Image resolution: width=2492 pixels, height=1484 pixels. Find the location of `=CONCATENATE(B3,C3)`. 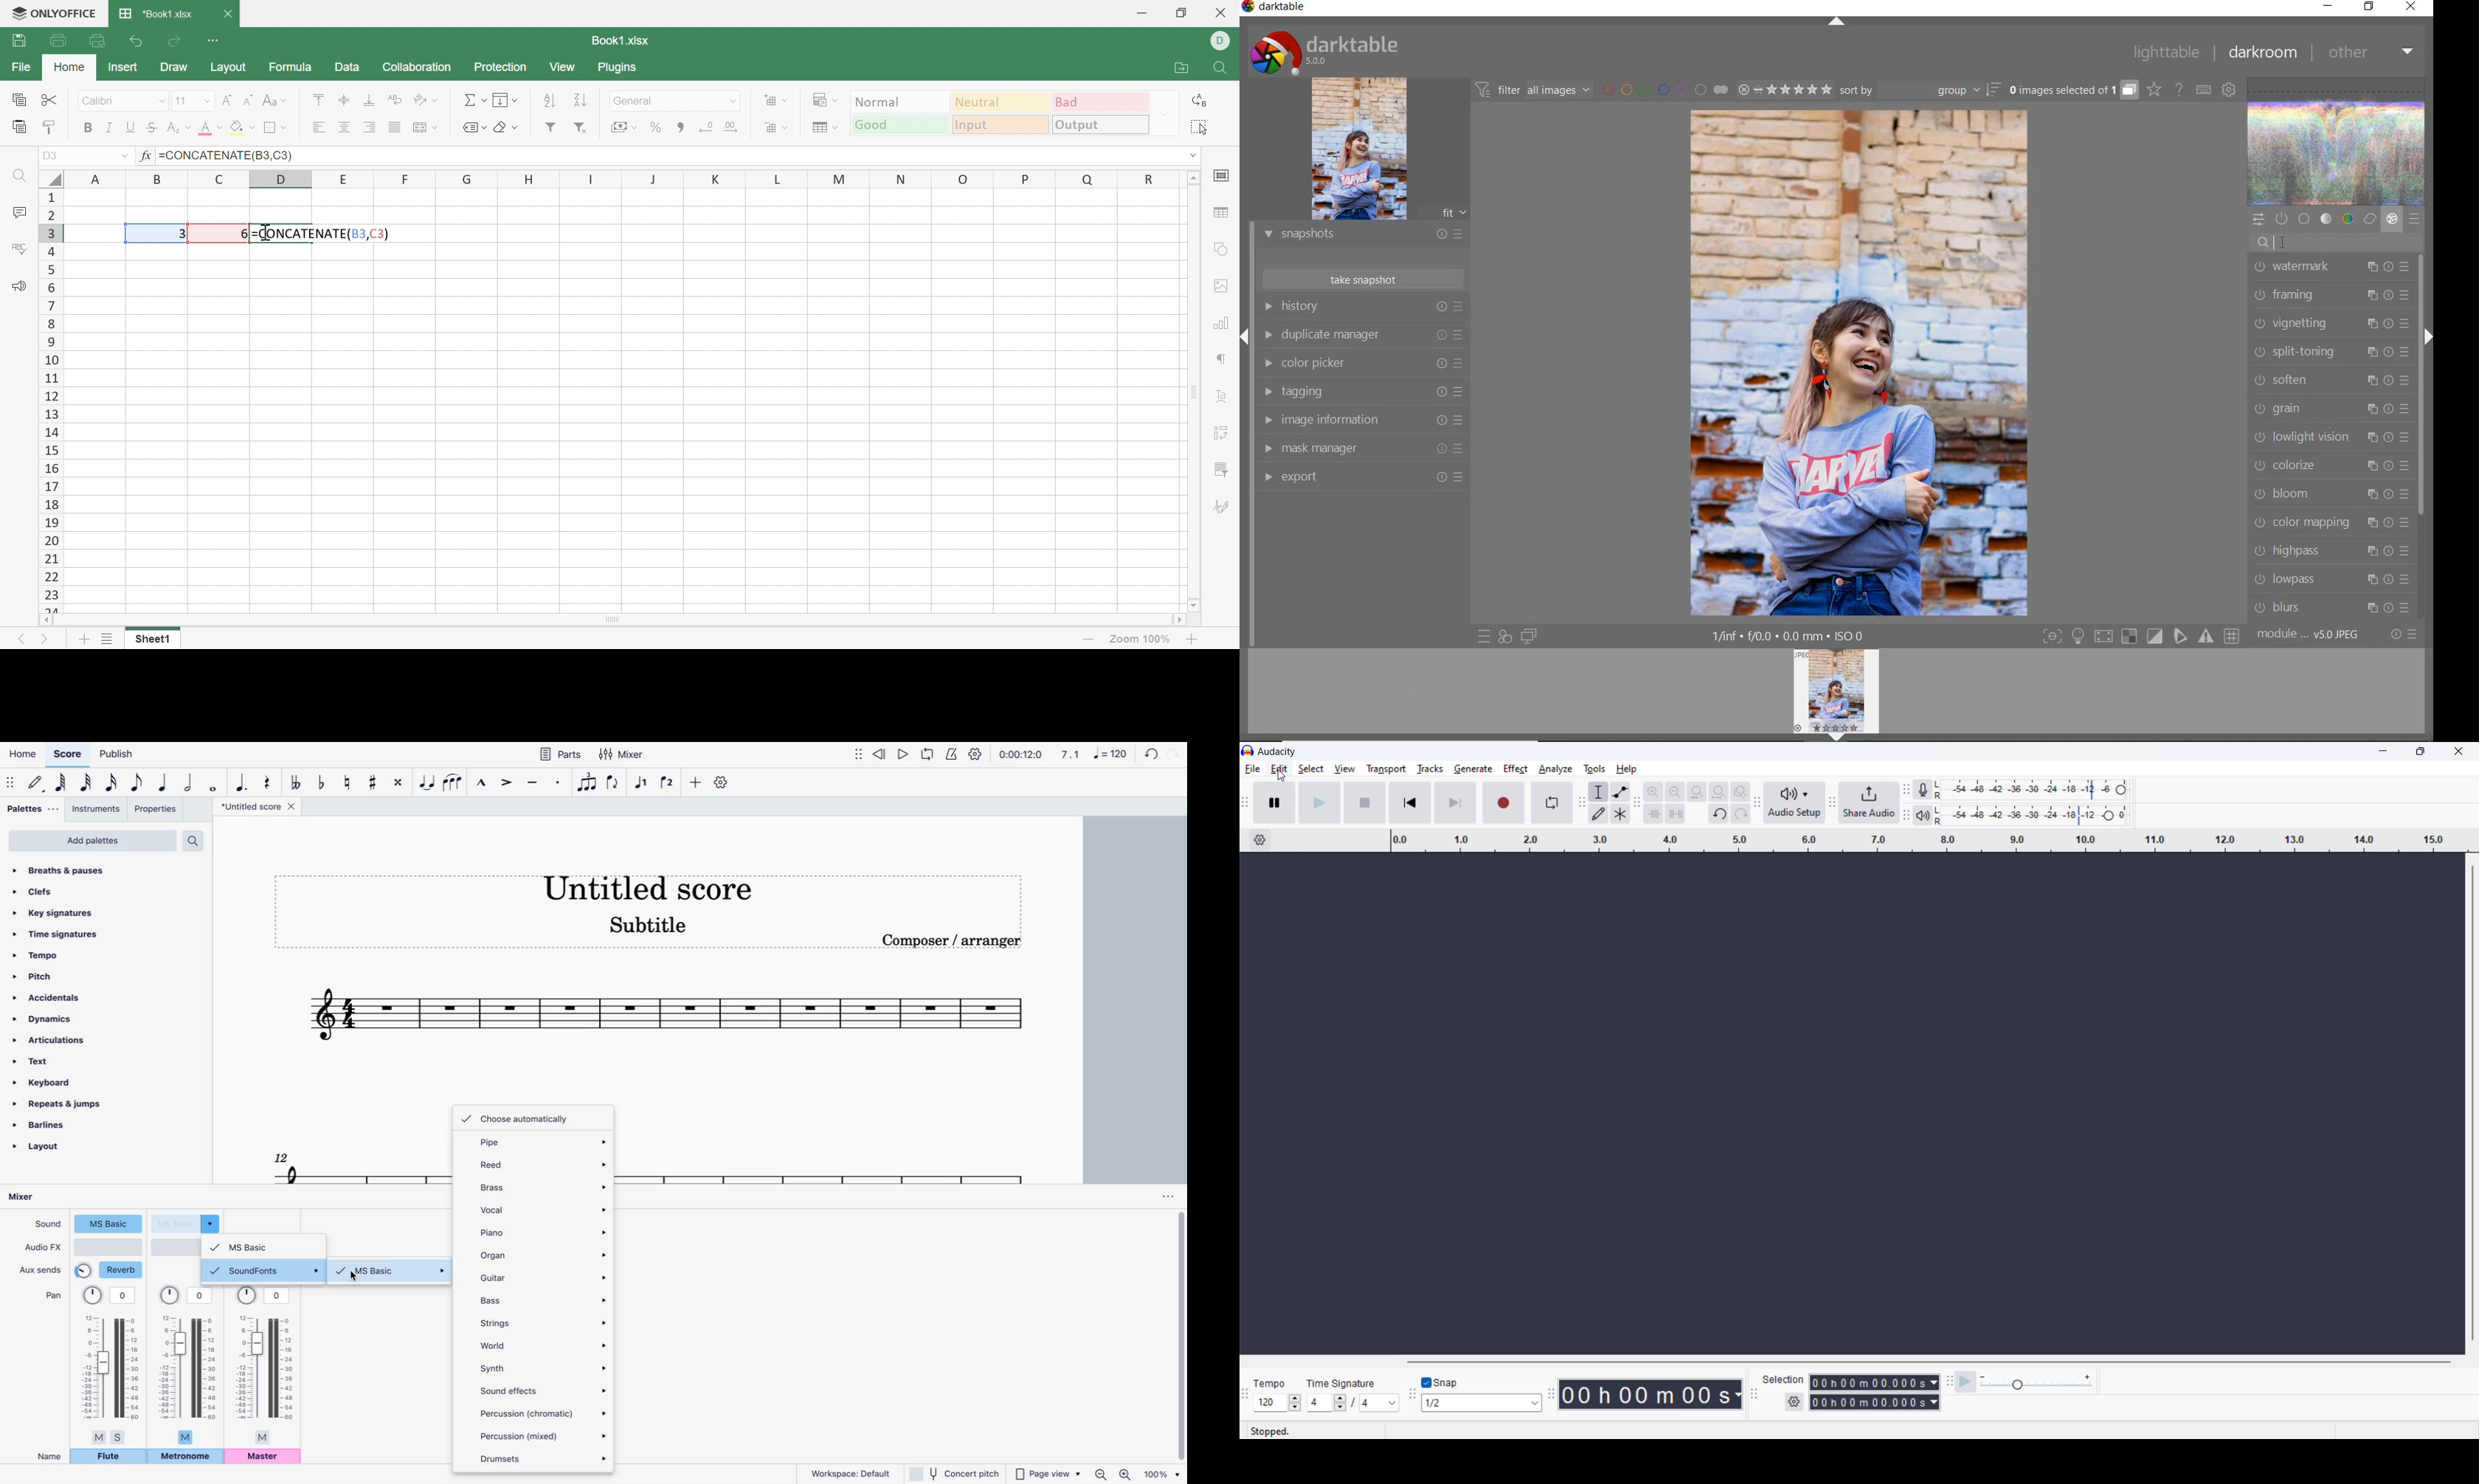

=CONCATENATE(B3,C3) is located at coordinates (227, 156).